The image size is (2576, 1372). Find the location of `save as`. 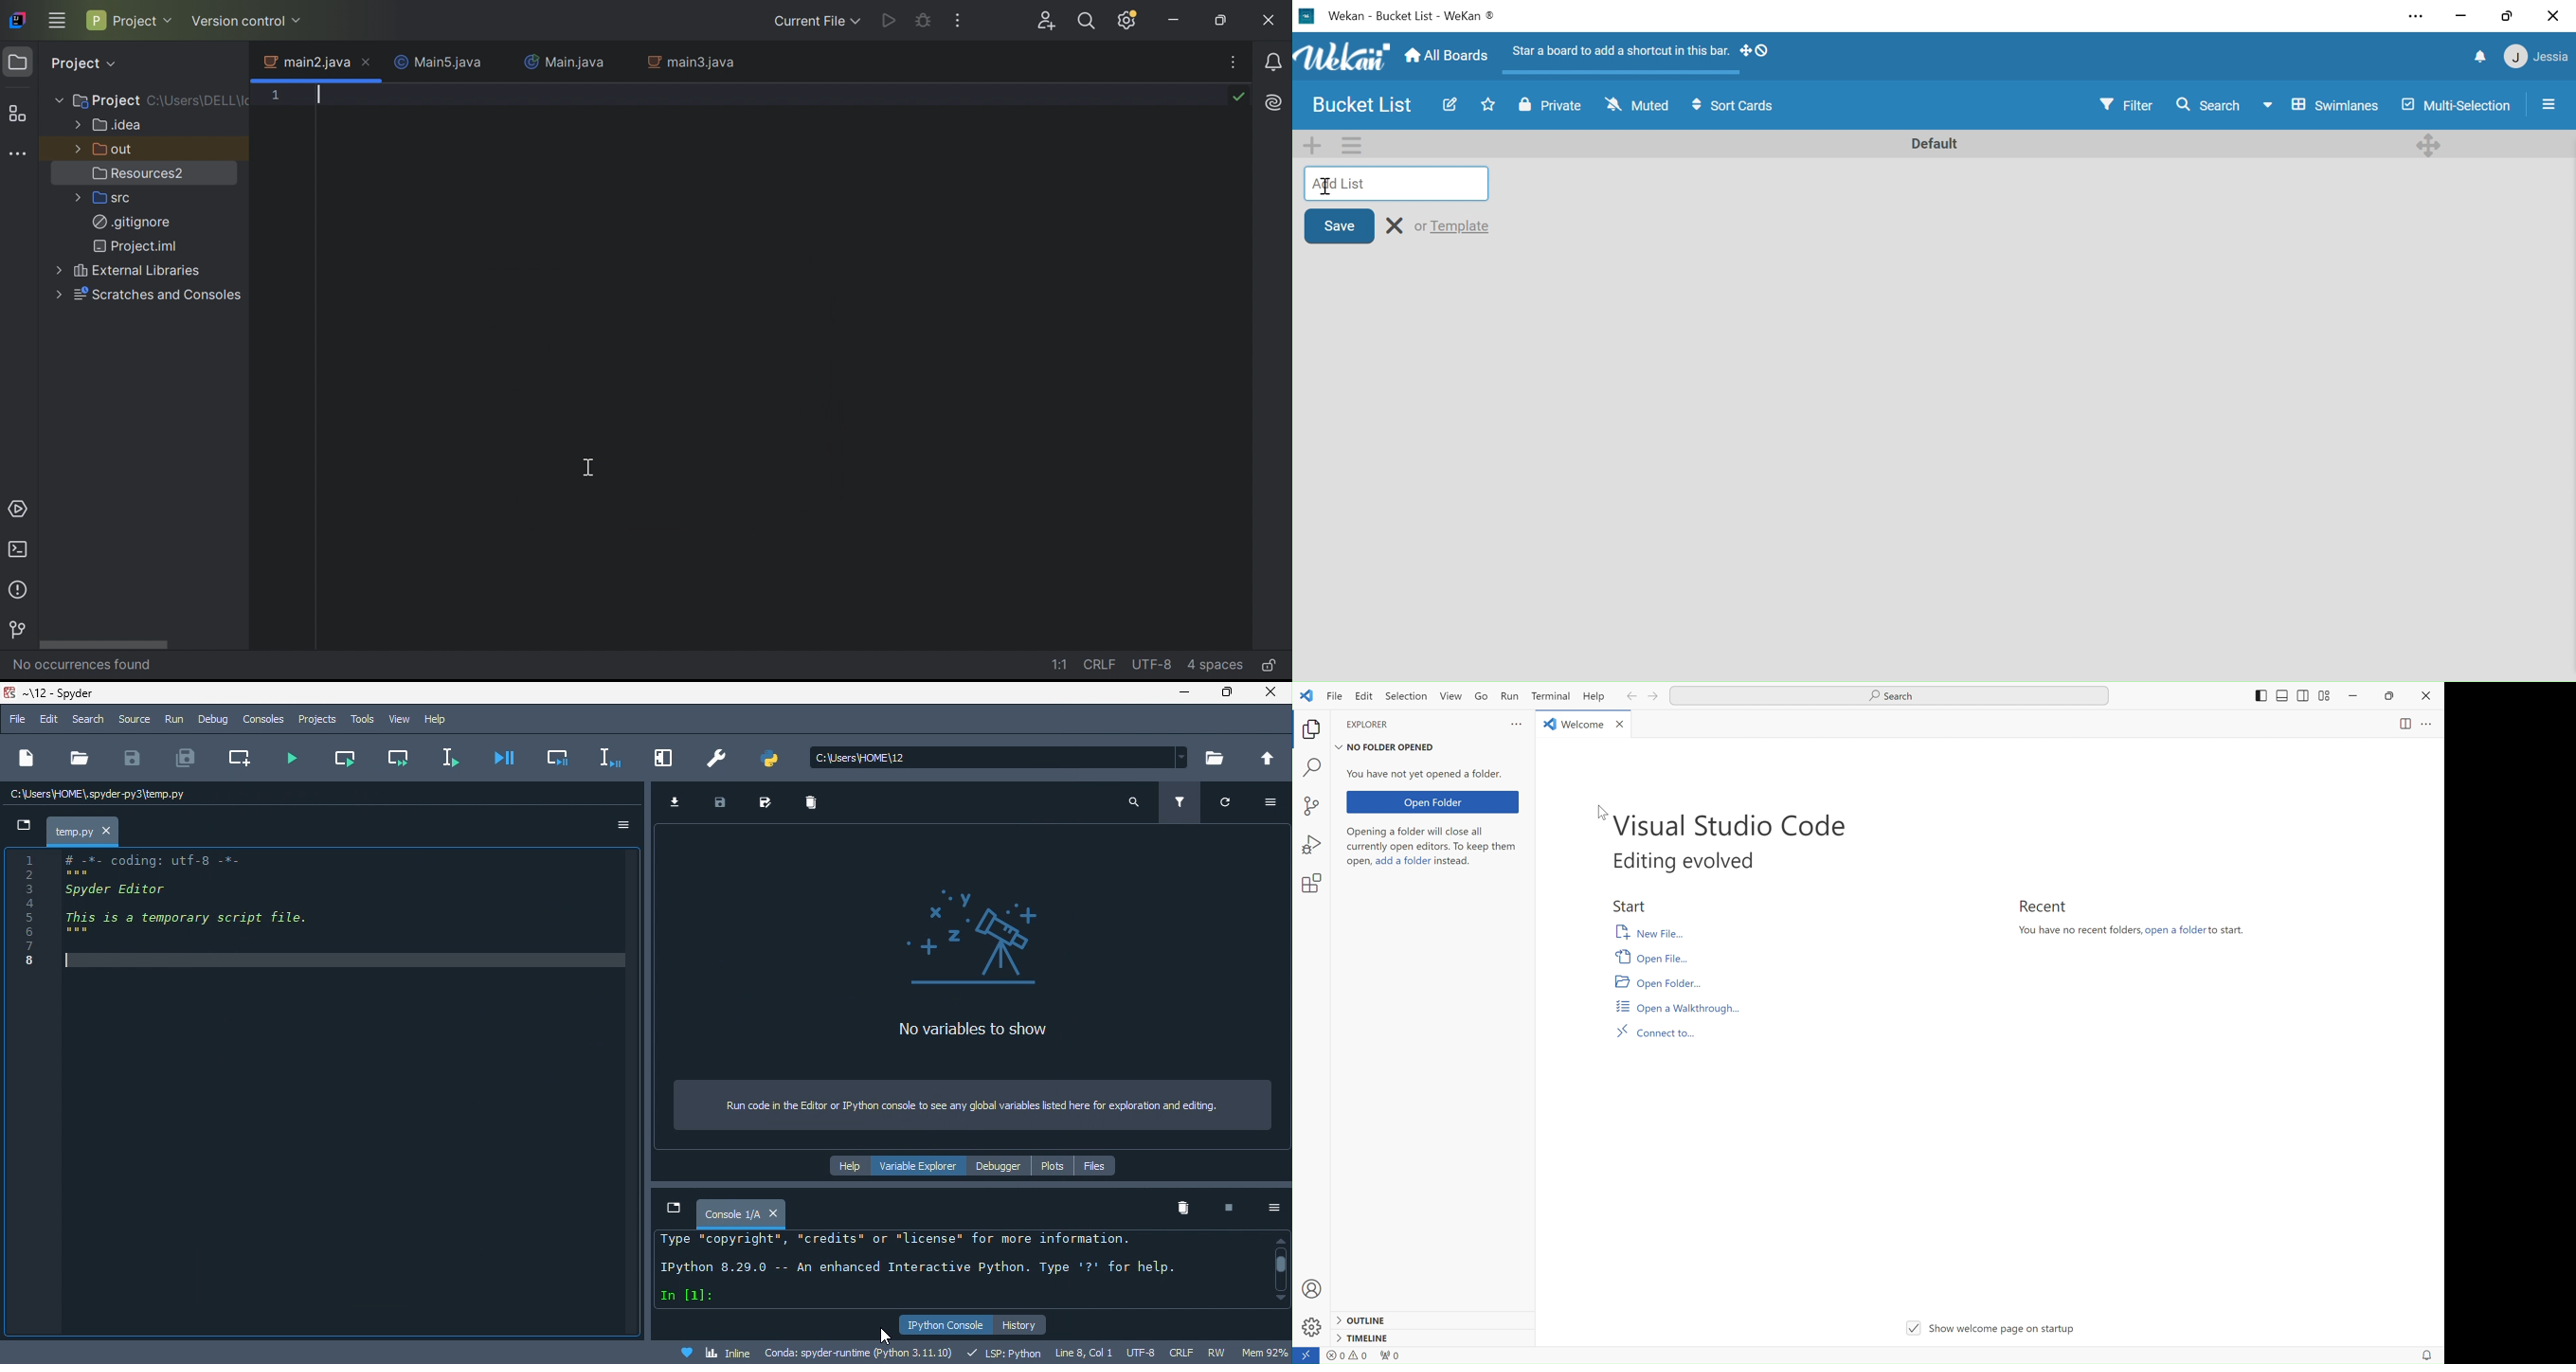

save as is located at coordinates (769, 804).